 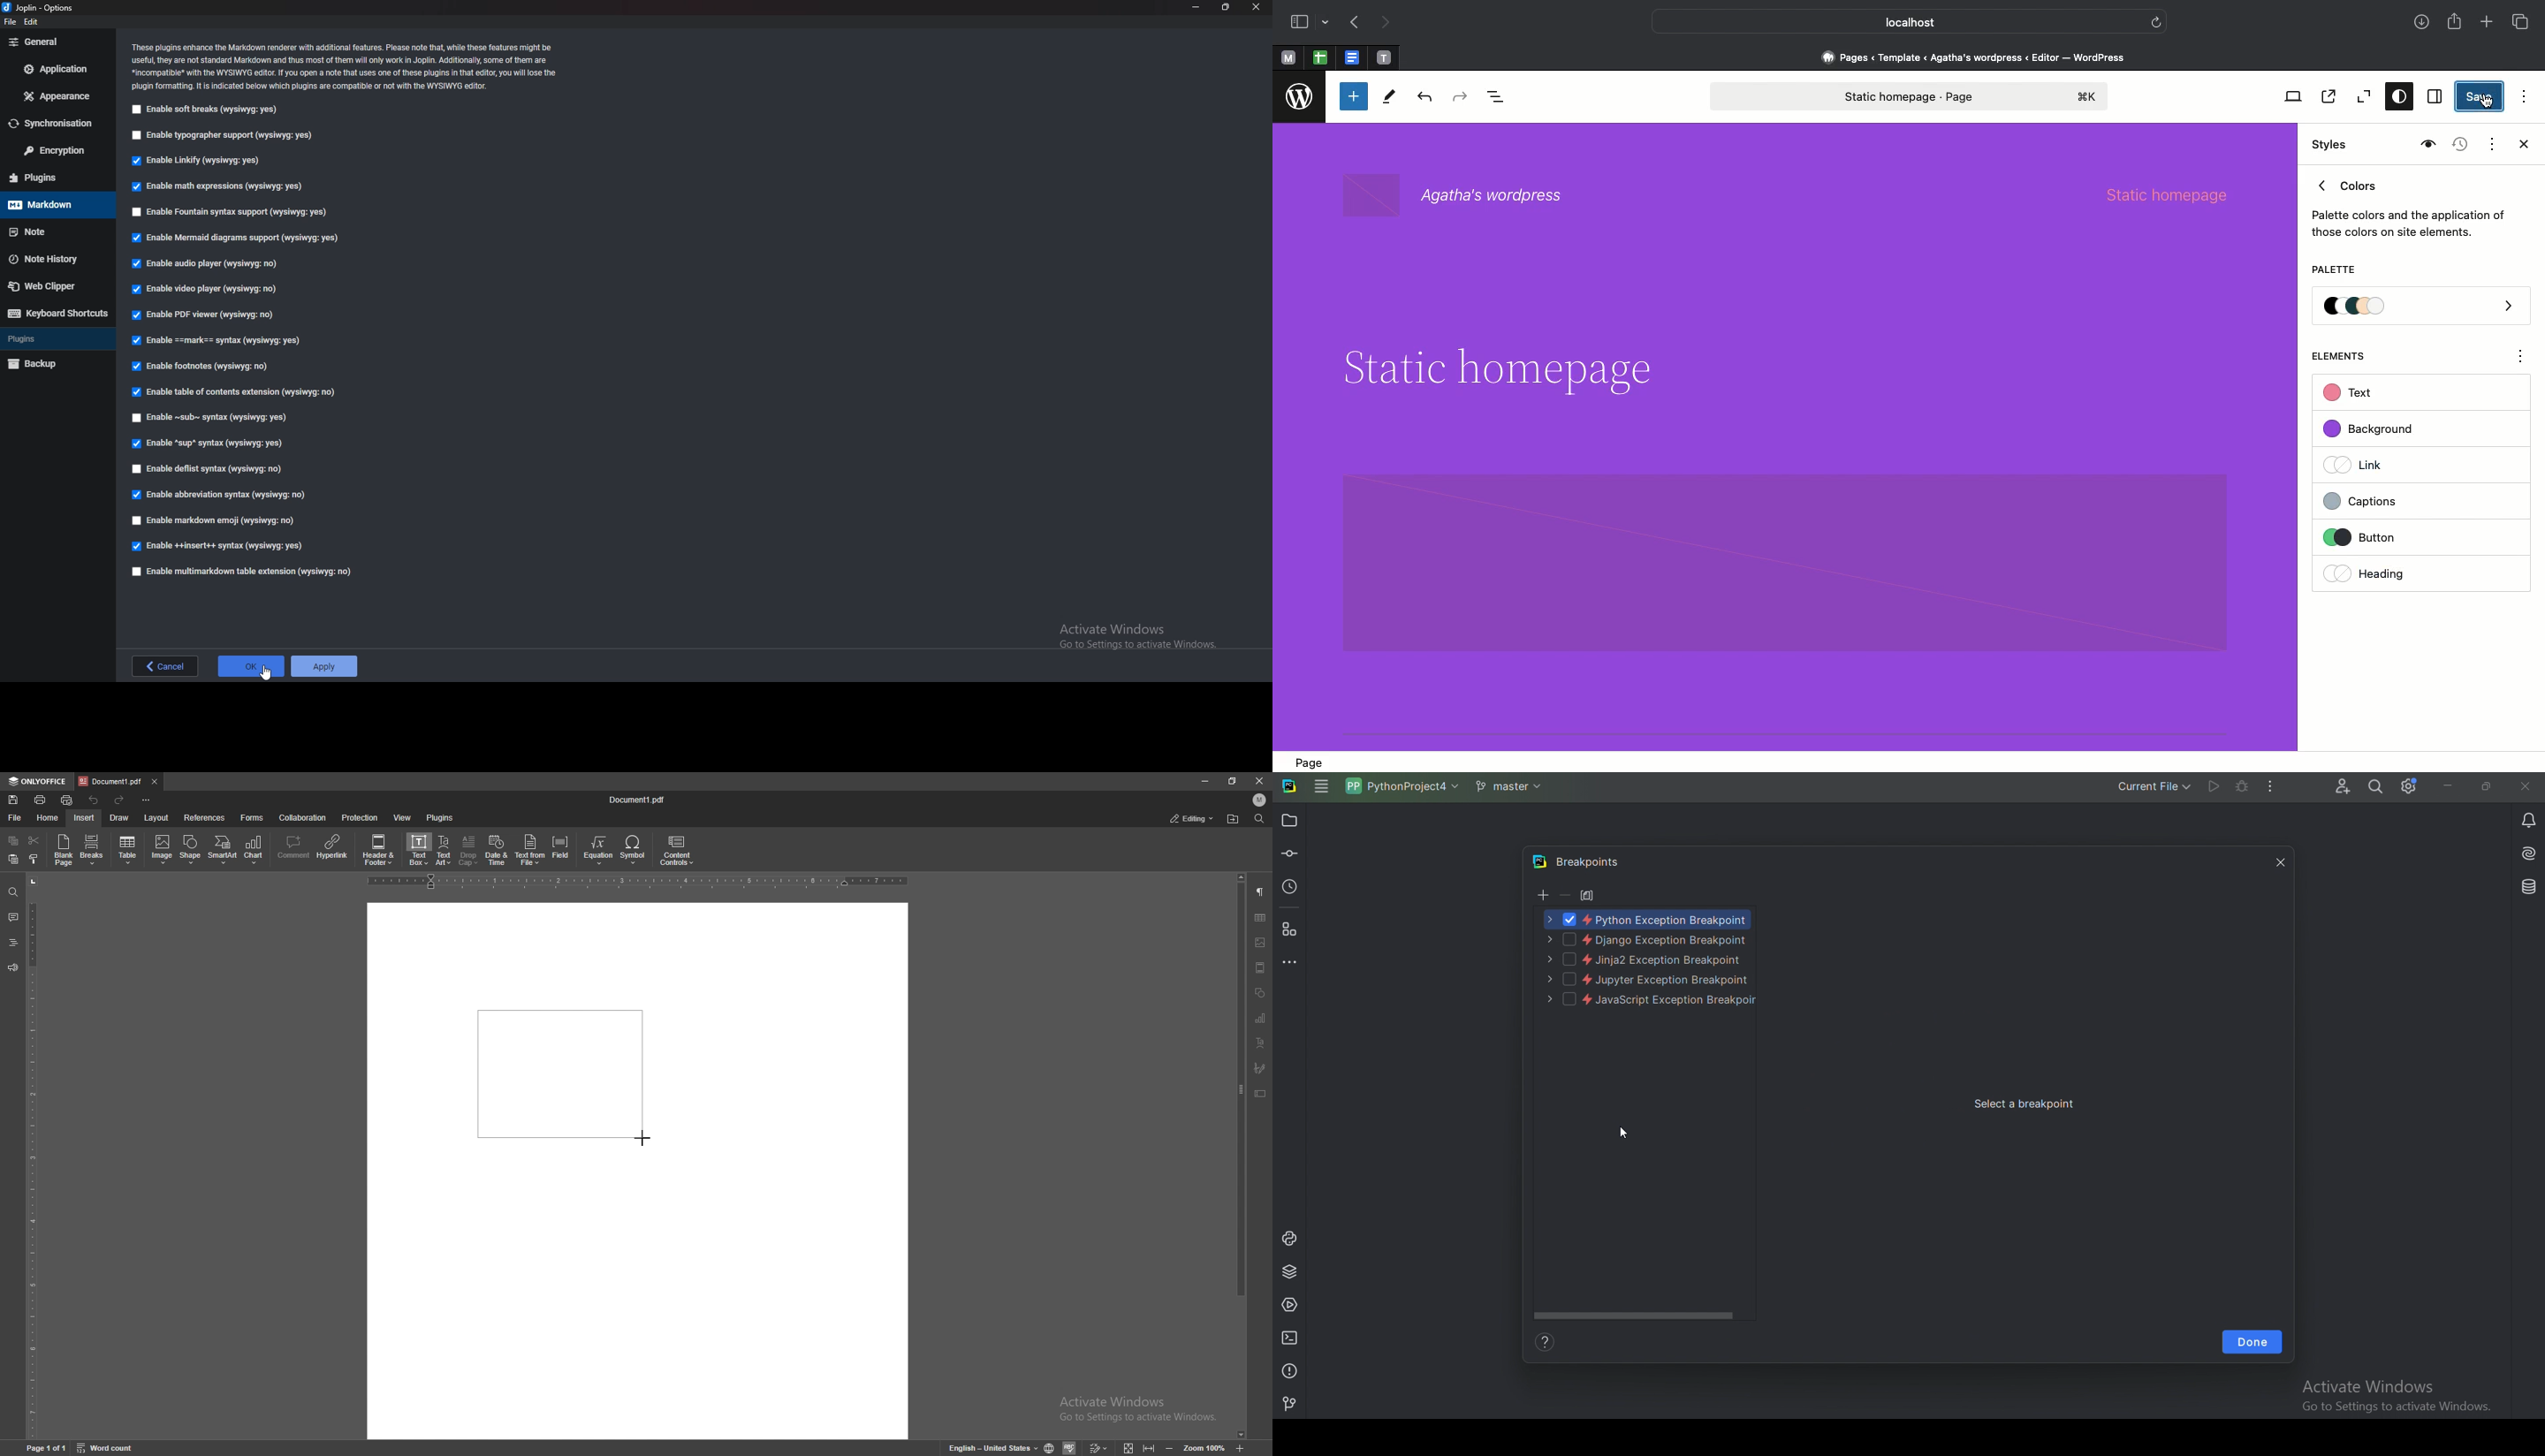 What do you see at coordinates (51, 123) in the screenshot?
I see `synchronisation` at bounding box center [51, 123].